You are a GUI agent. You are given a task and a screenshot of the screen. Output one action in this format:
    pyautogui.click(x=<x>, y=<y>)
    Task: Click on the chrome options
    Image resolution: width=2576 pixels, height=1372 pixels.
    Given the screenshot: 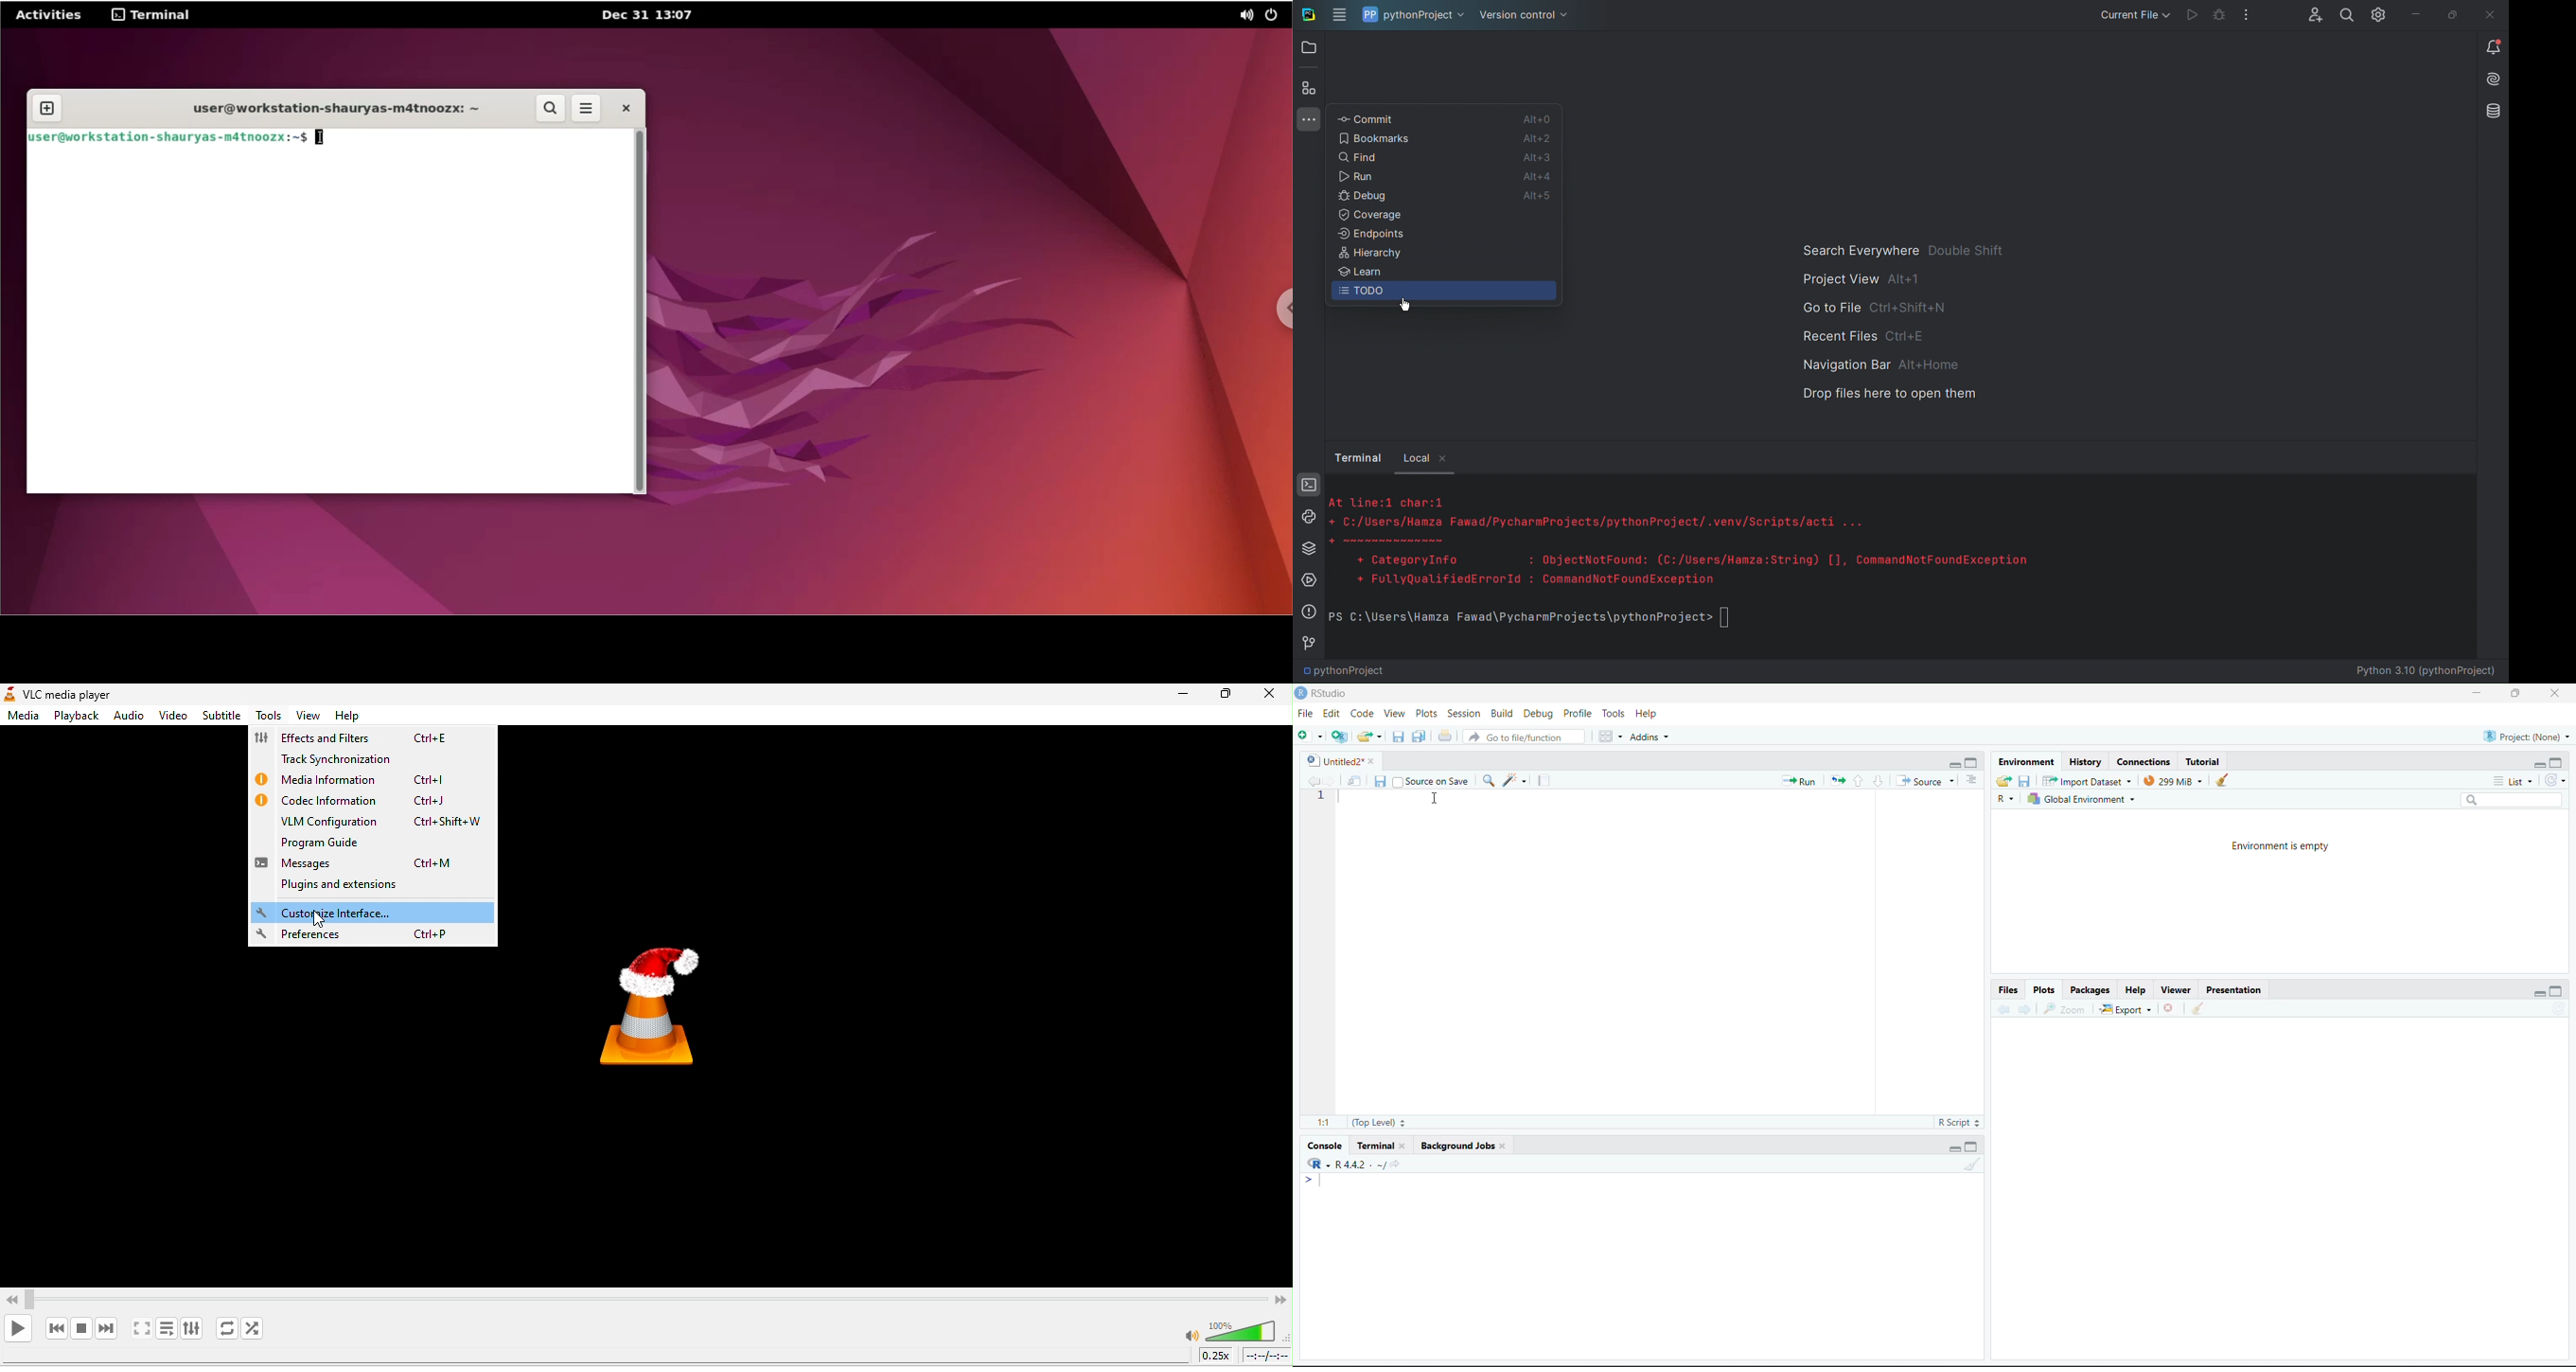 What is the action you would take?
    pyautogui.click(x=1279, y=315)
    